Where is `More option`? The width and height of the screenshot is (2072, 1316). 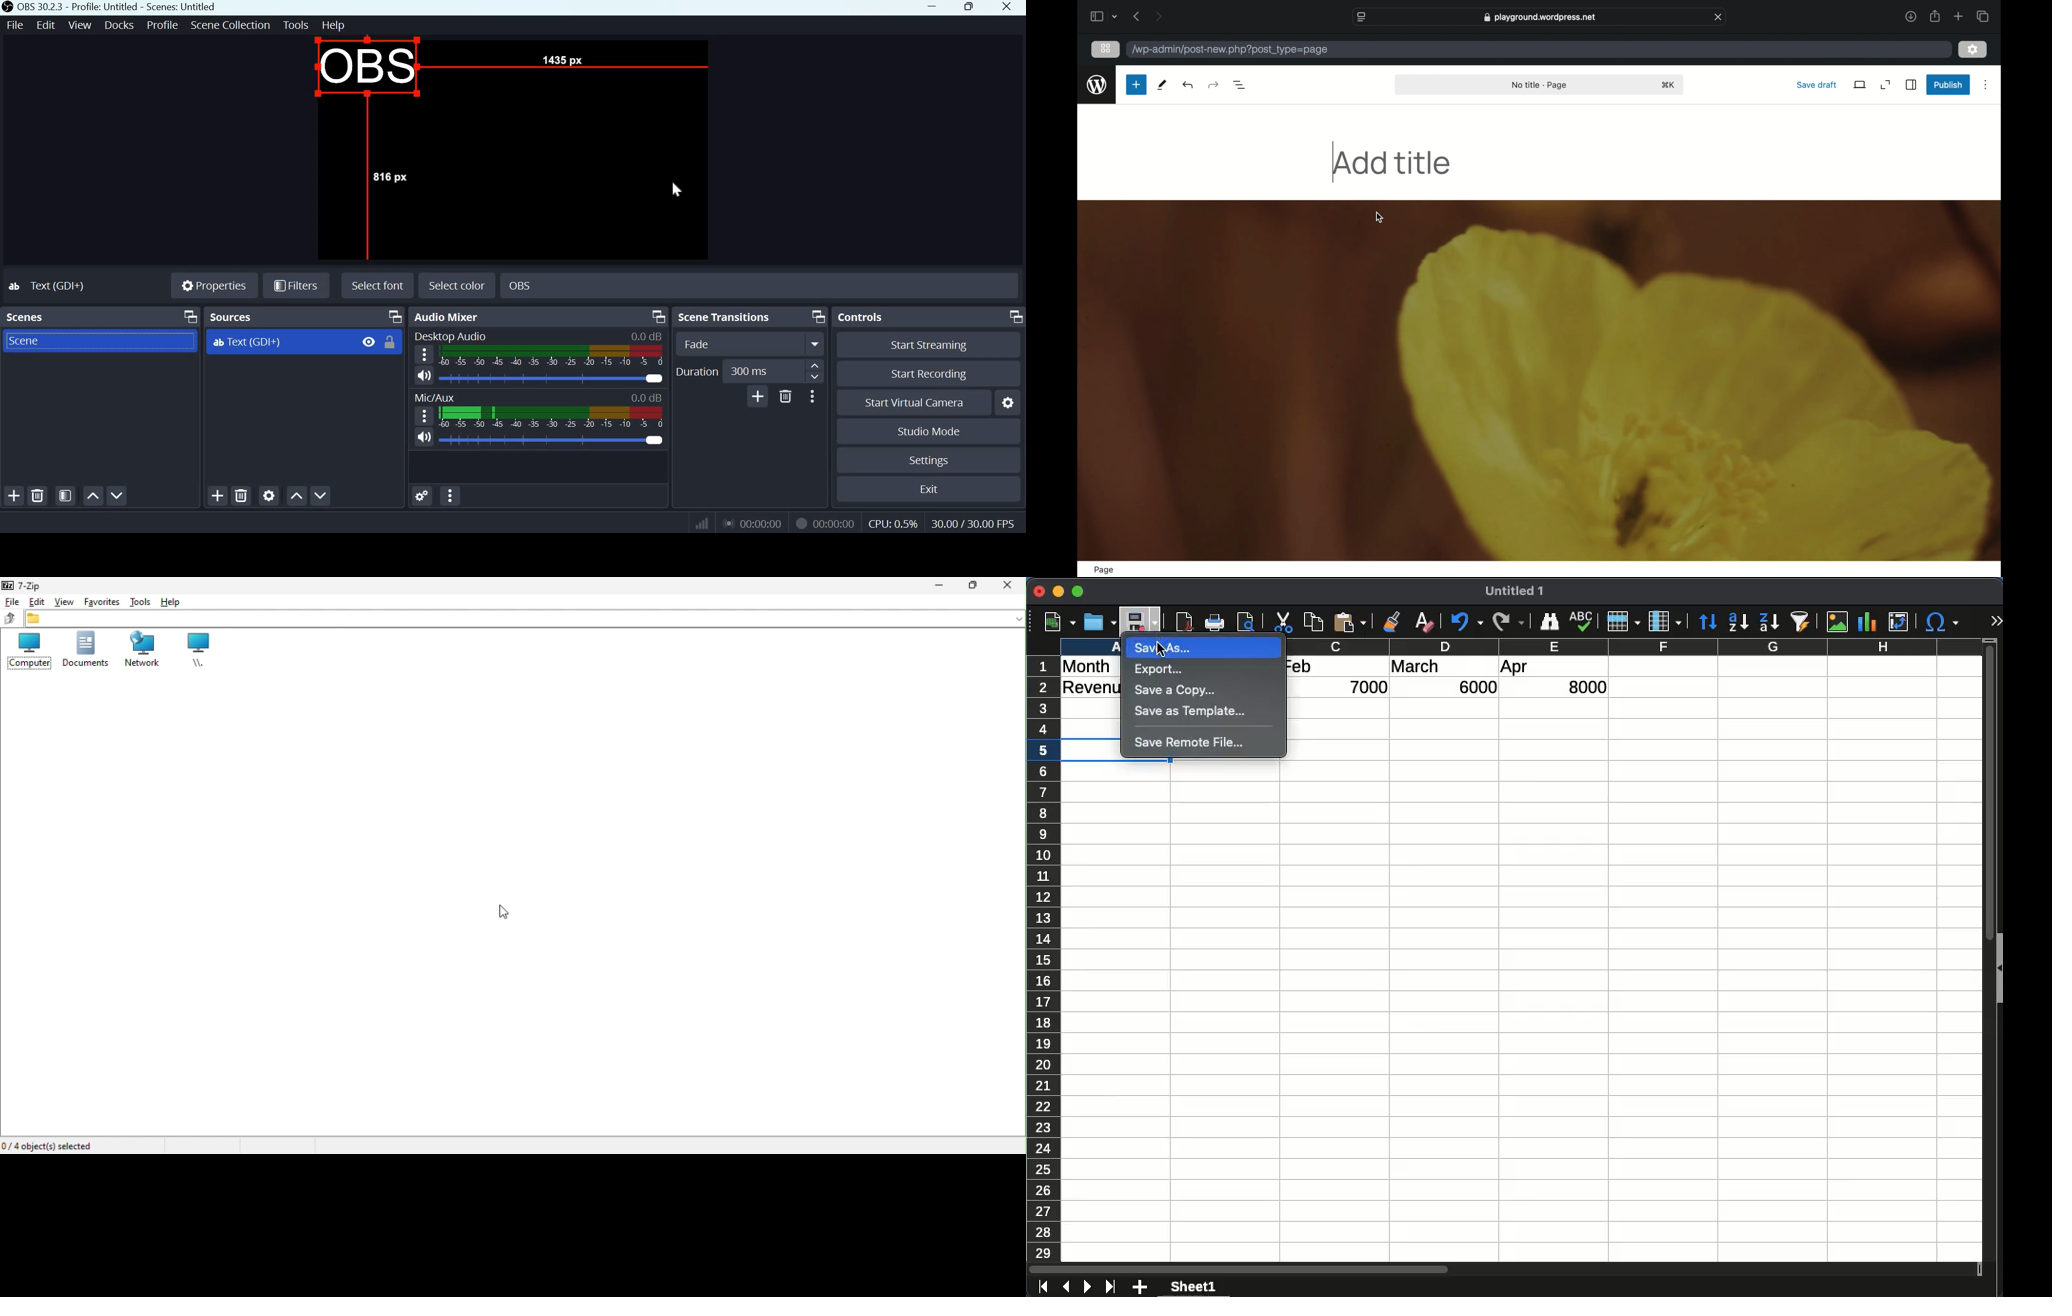 More option is located at coordinates (815, 344).